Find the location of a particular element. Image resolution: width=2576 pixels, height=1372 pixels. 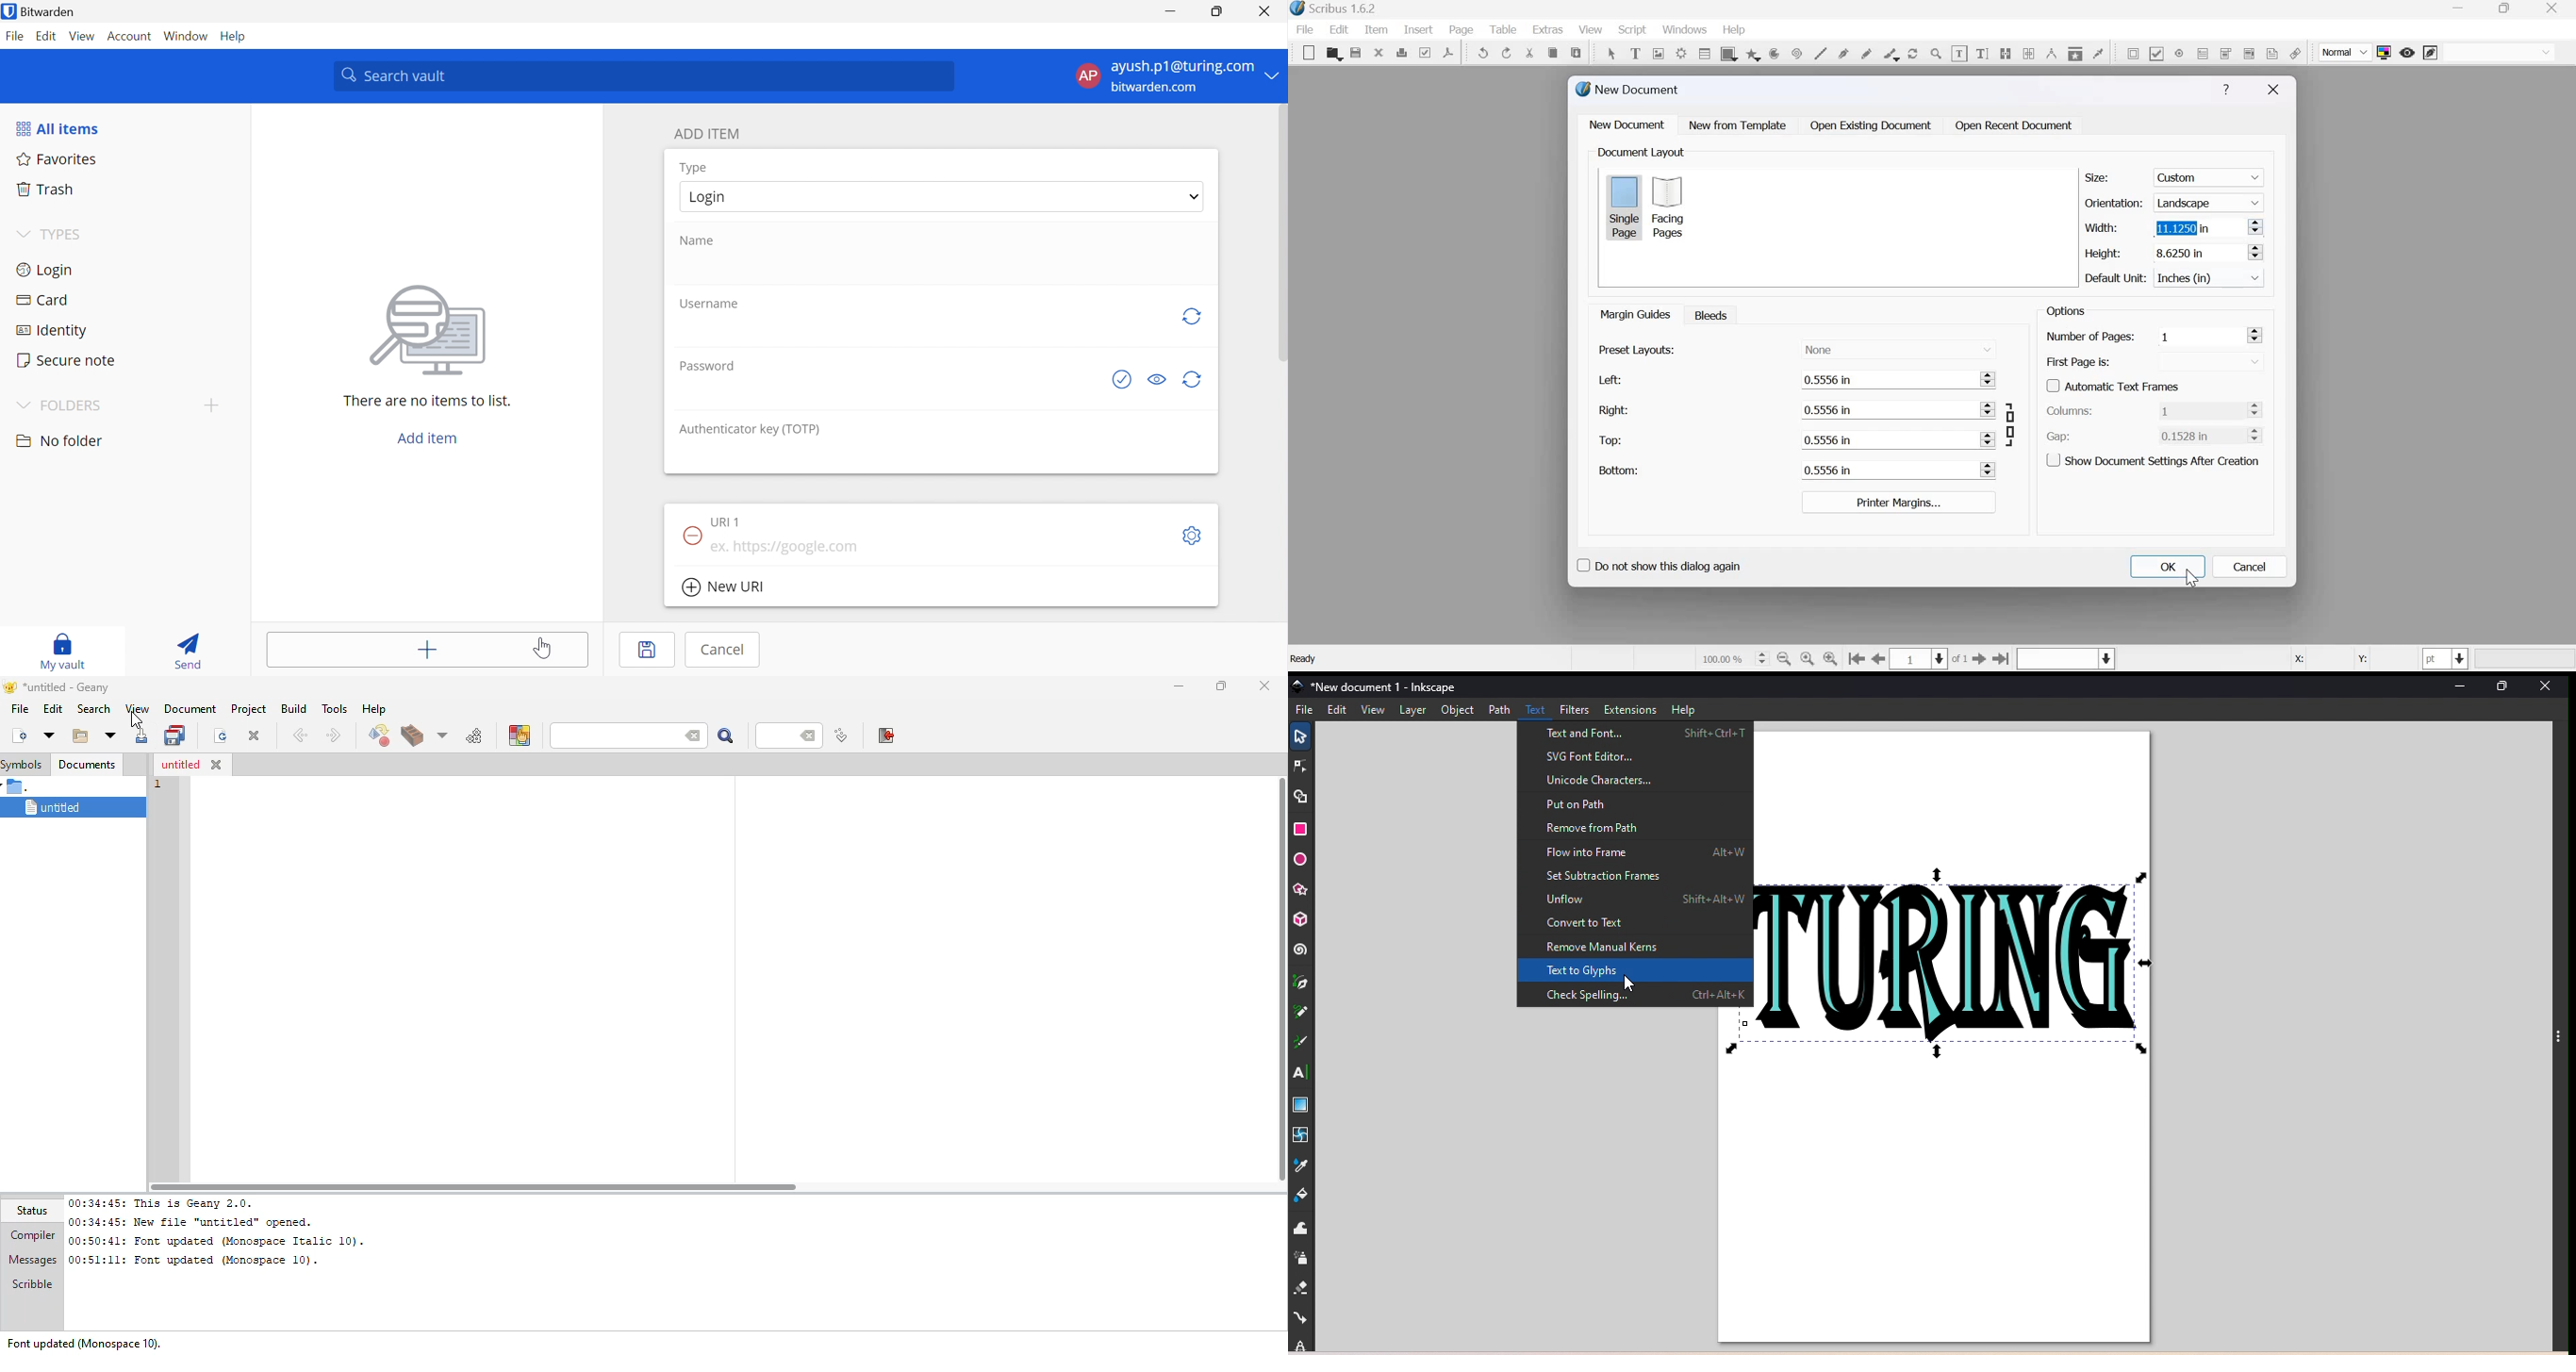

Preflight verifier is located at coordinates (1424, 52).